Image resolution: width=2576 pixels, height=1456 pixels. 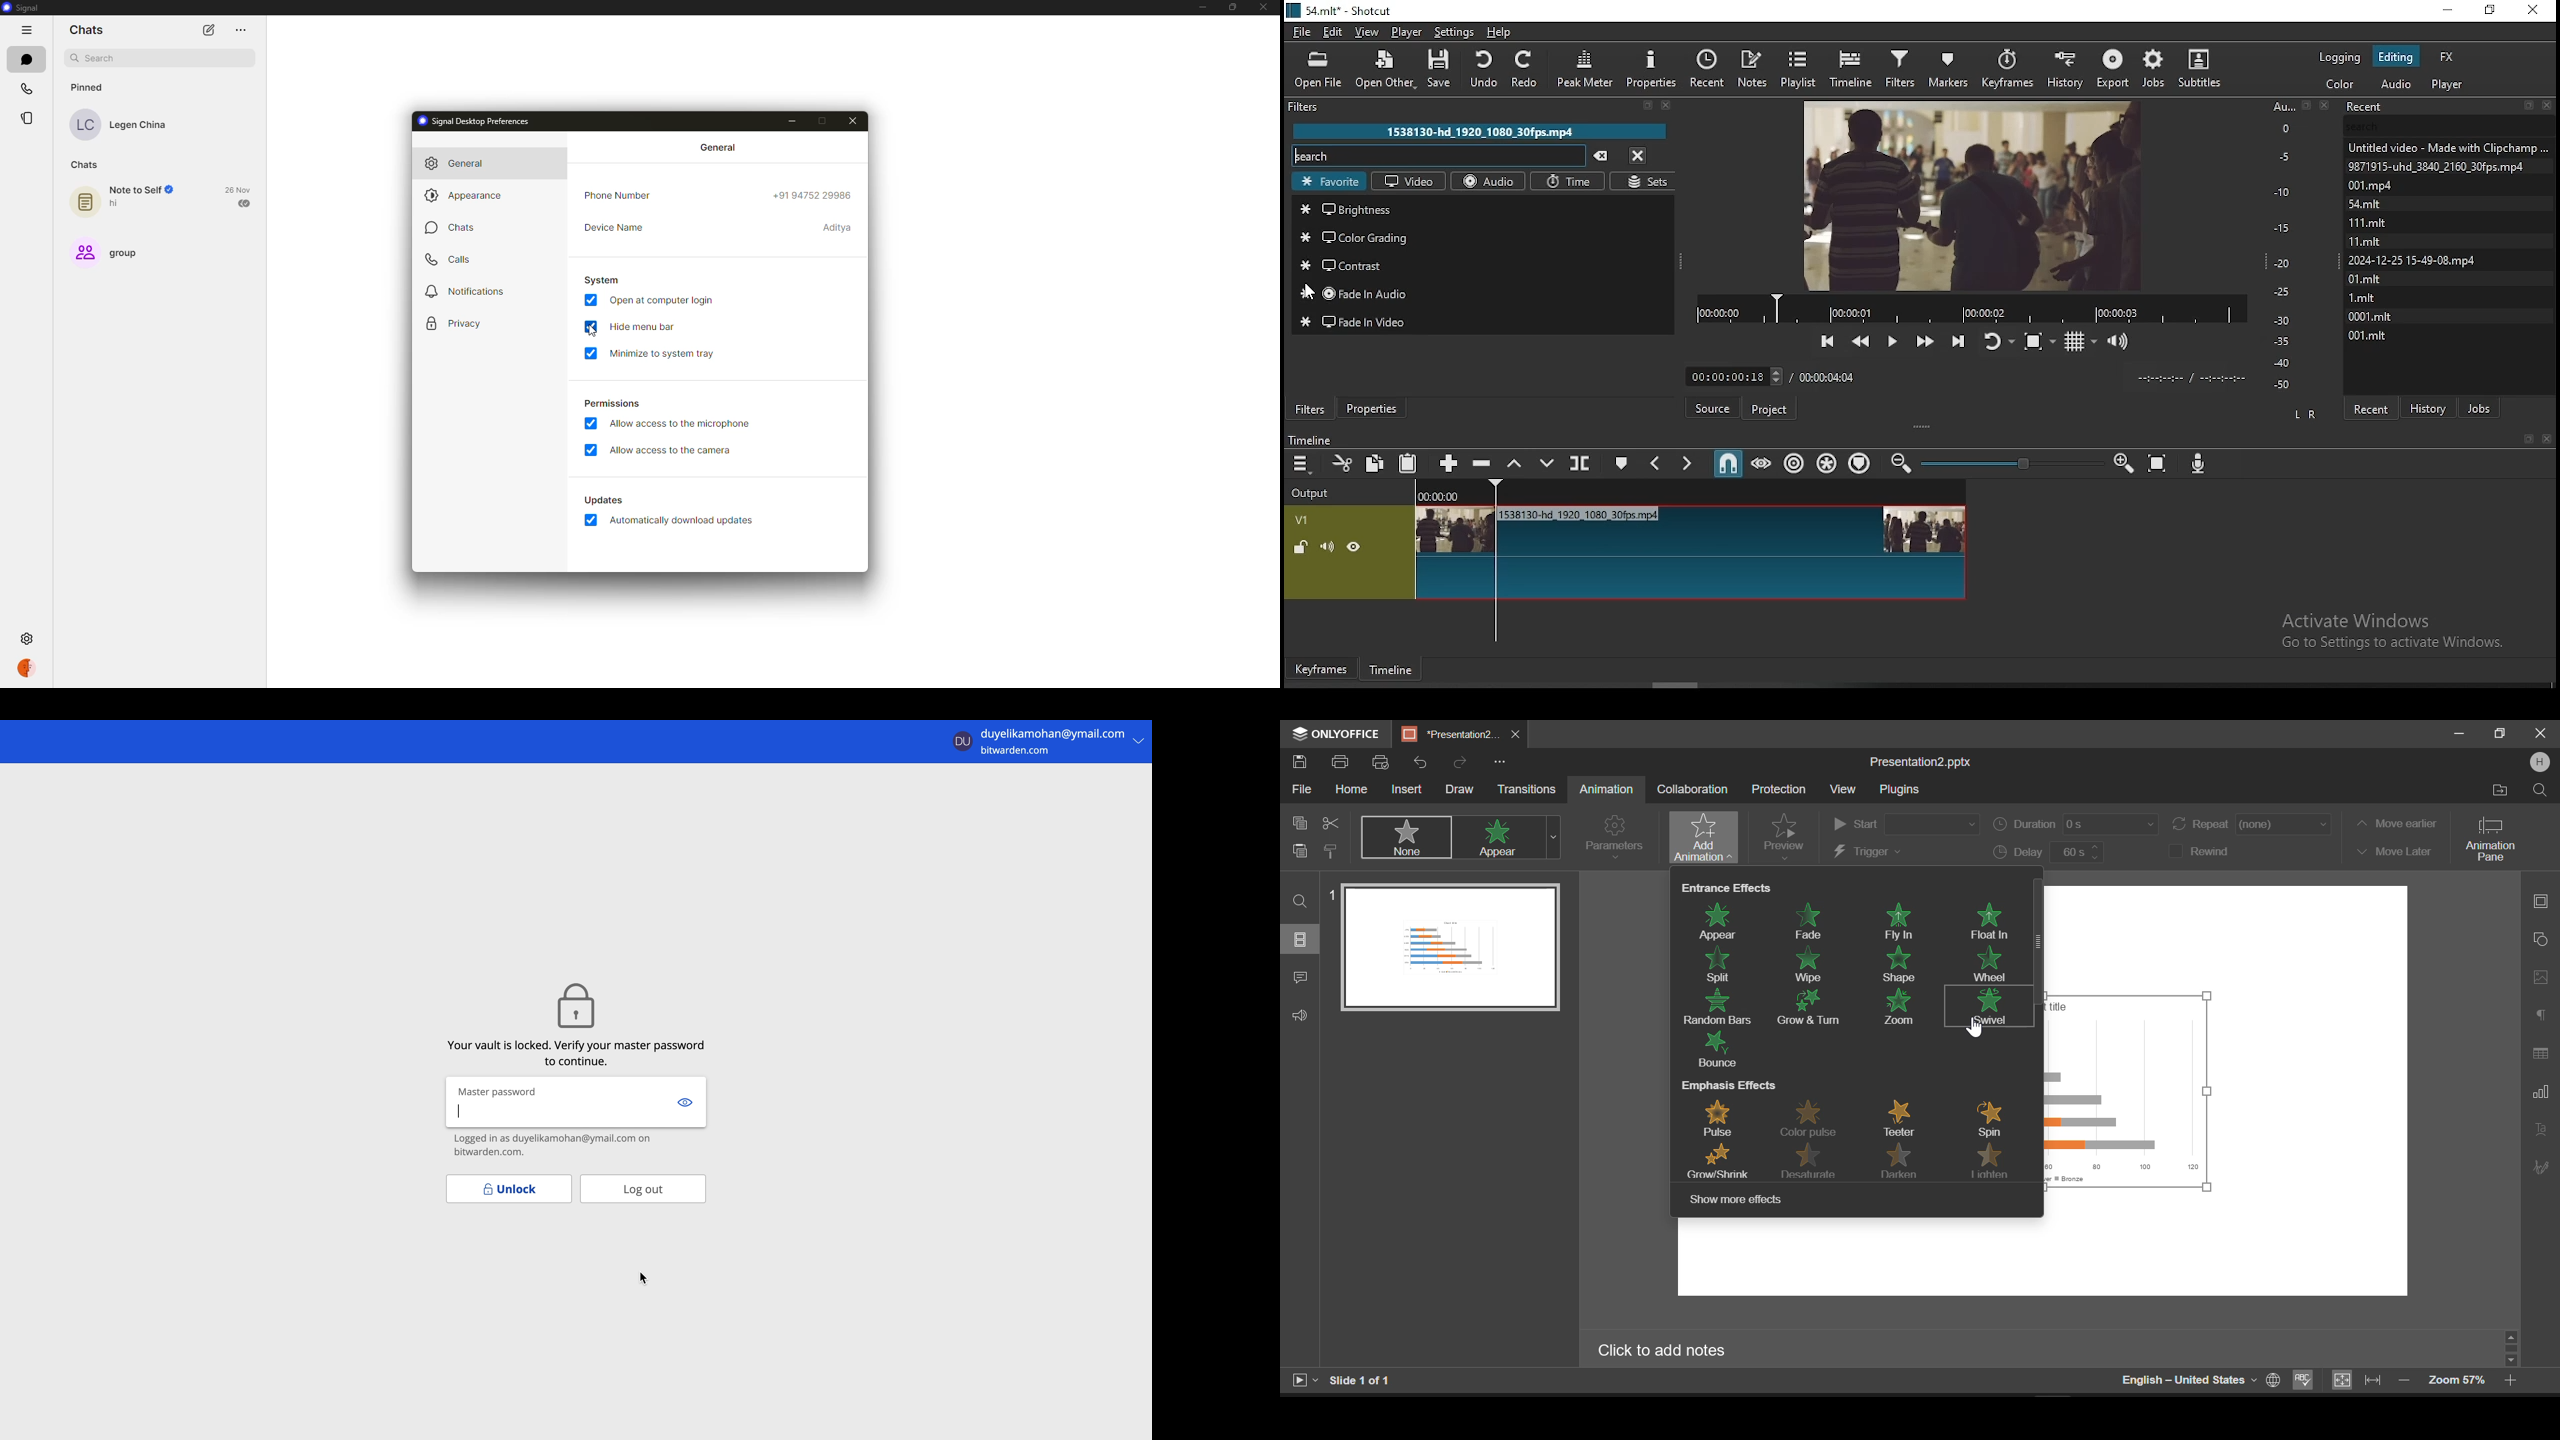 What do you see at coordinates (1410, 464) in the screenshot?
I see `paste` at bounding box center [1410, 464].